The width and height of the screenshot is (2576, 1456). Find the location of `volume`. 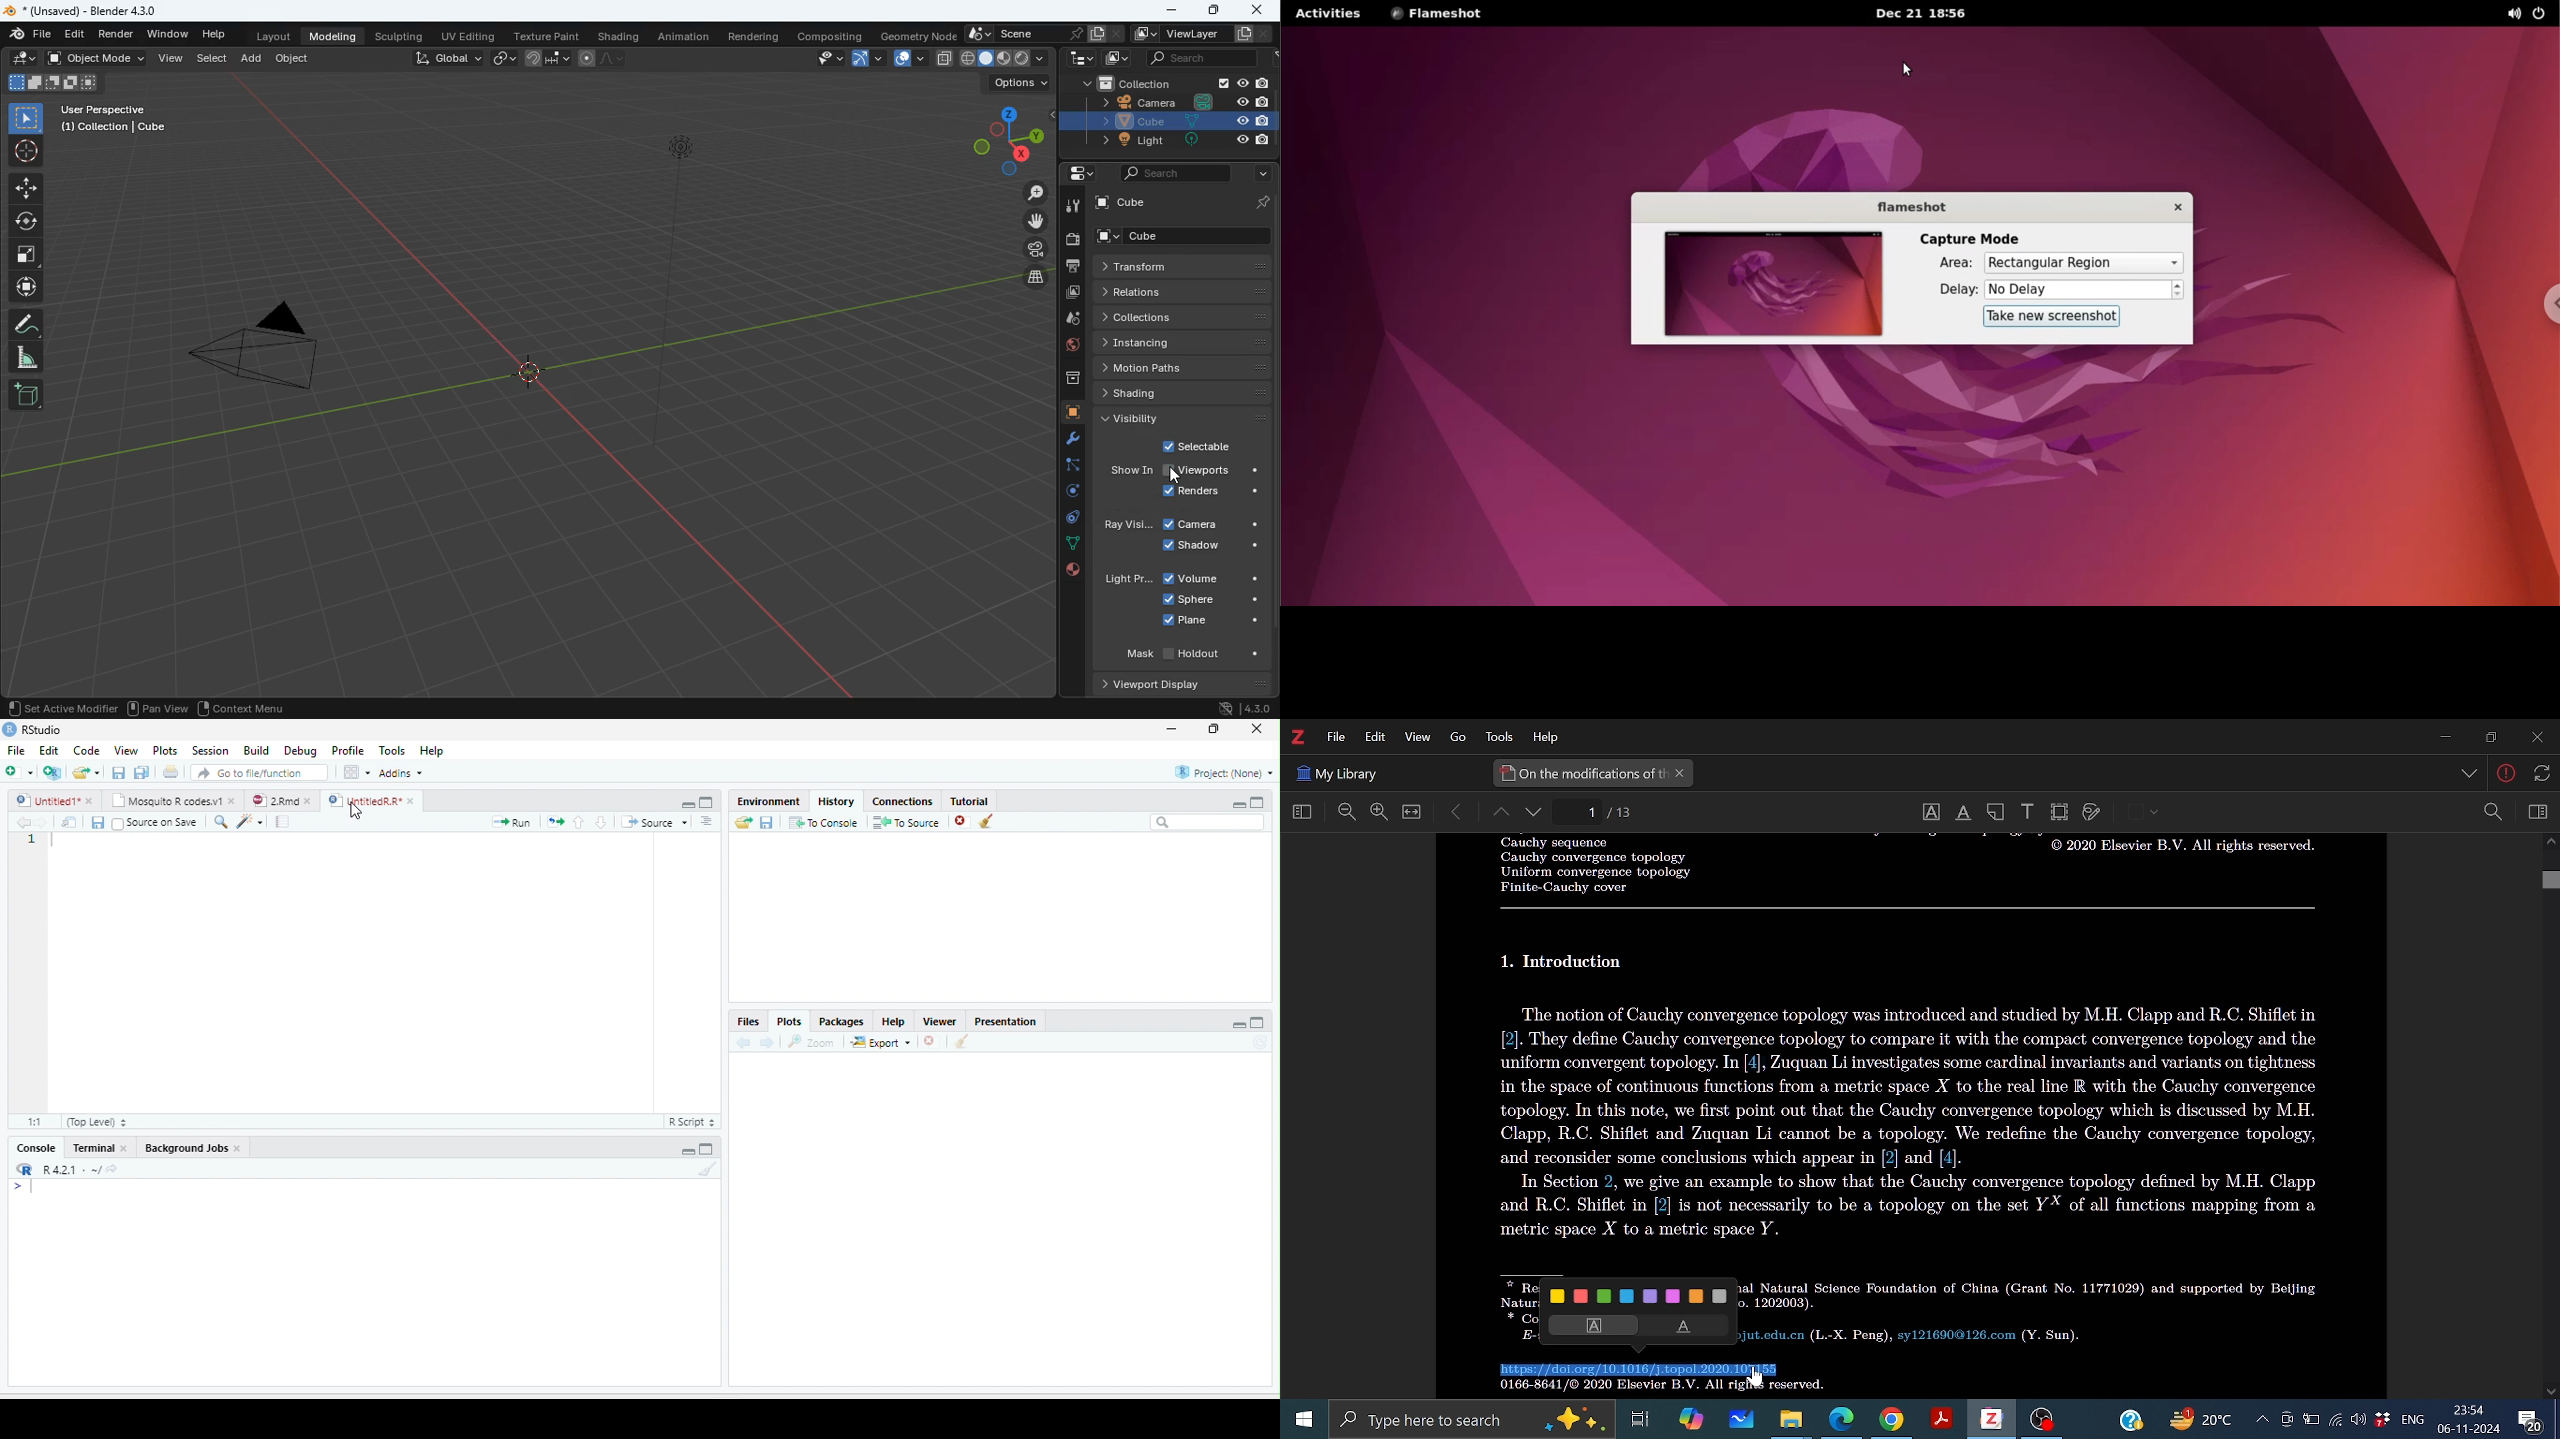

volume is located at coordinates (1212, 579).